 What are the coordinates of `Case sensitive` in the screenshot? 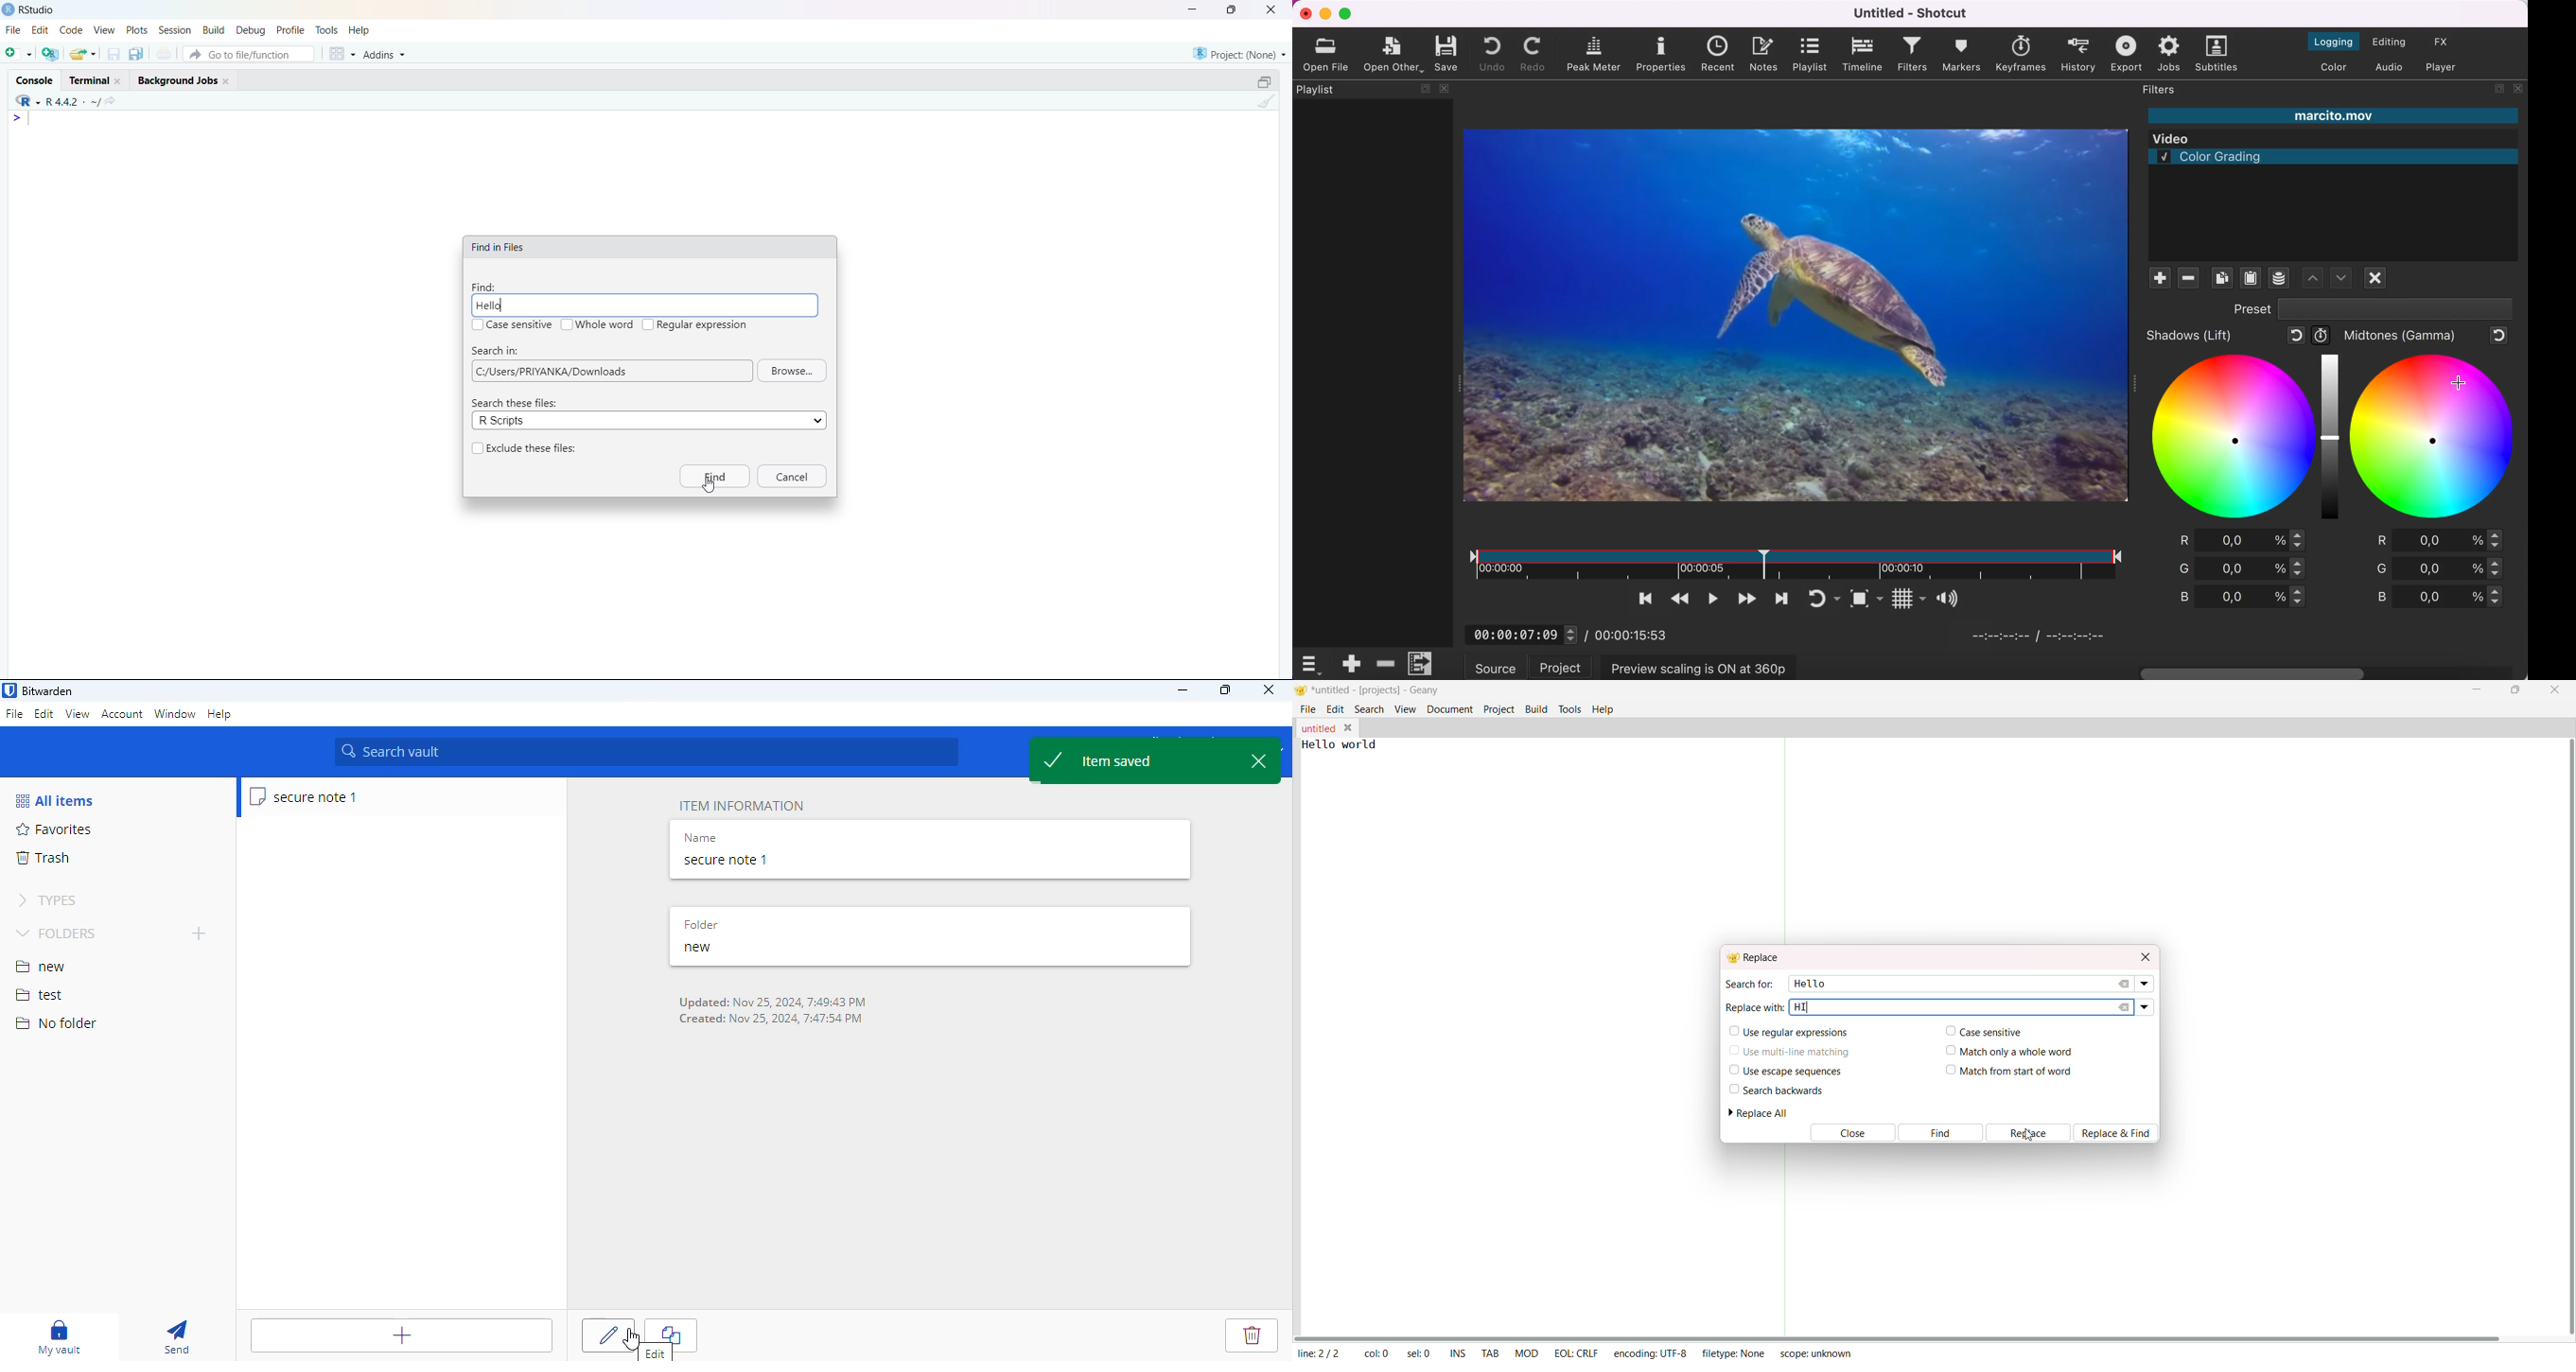 It's located at (521, 325).